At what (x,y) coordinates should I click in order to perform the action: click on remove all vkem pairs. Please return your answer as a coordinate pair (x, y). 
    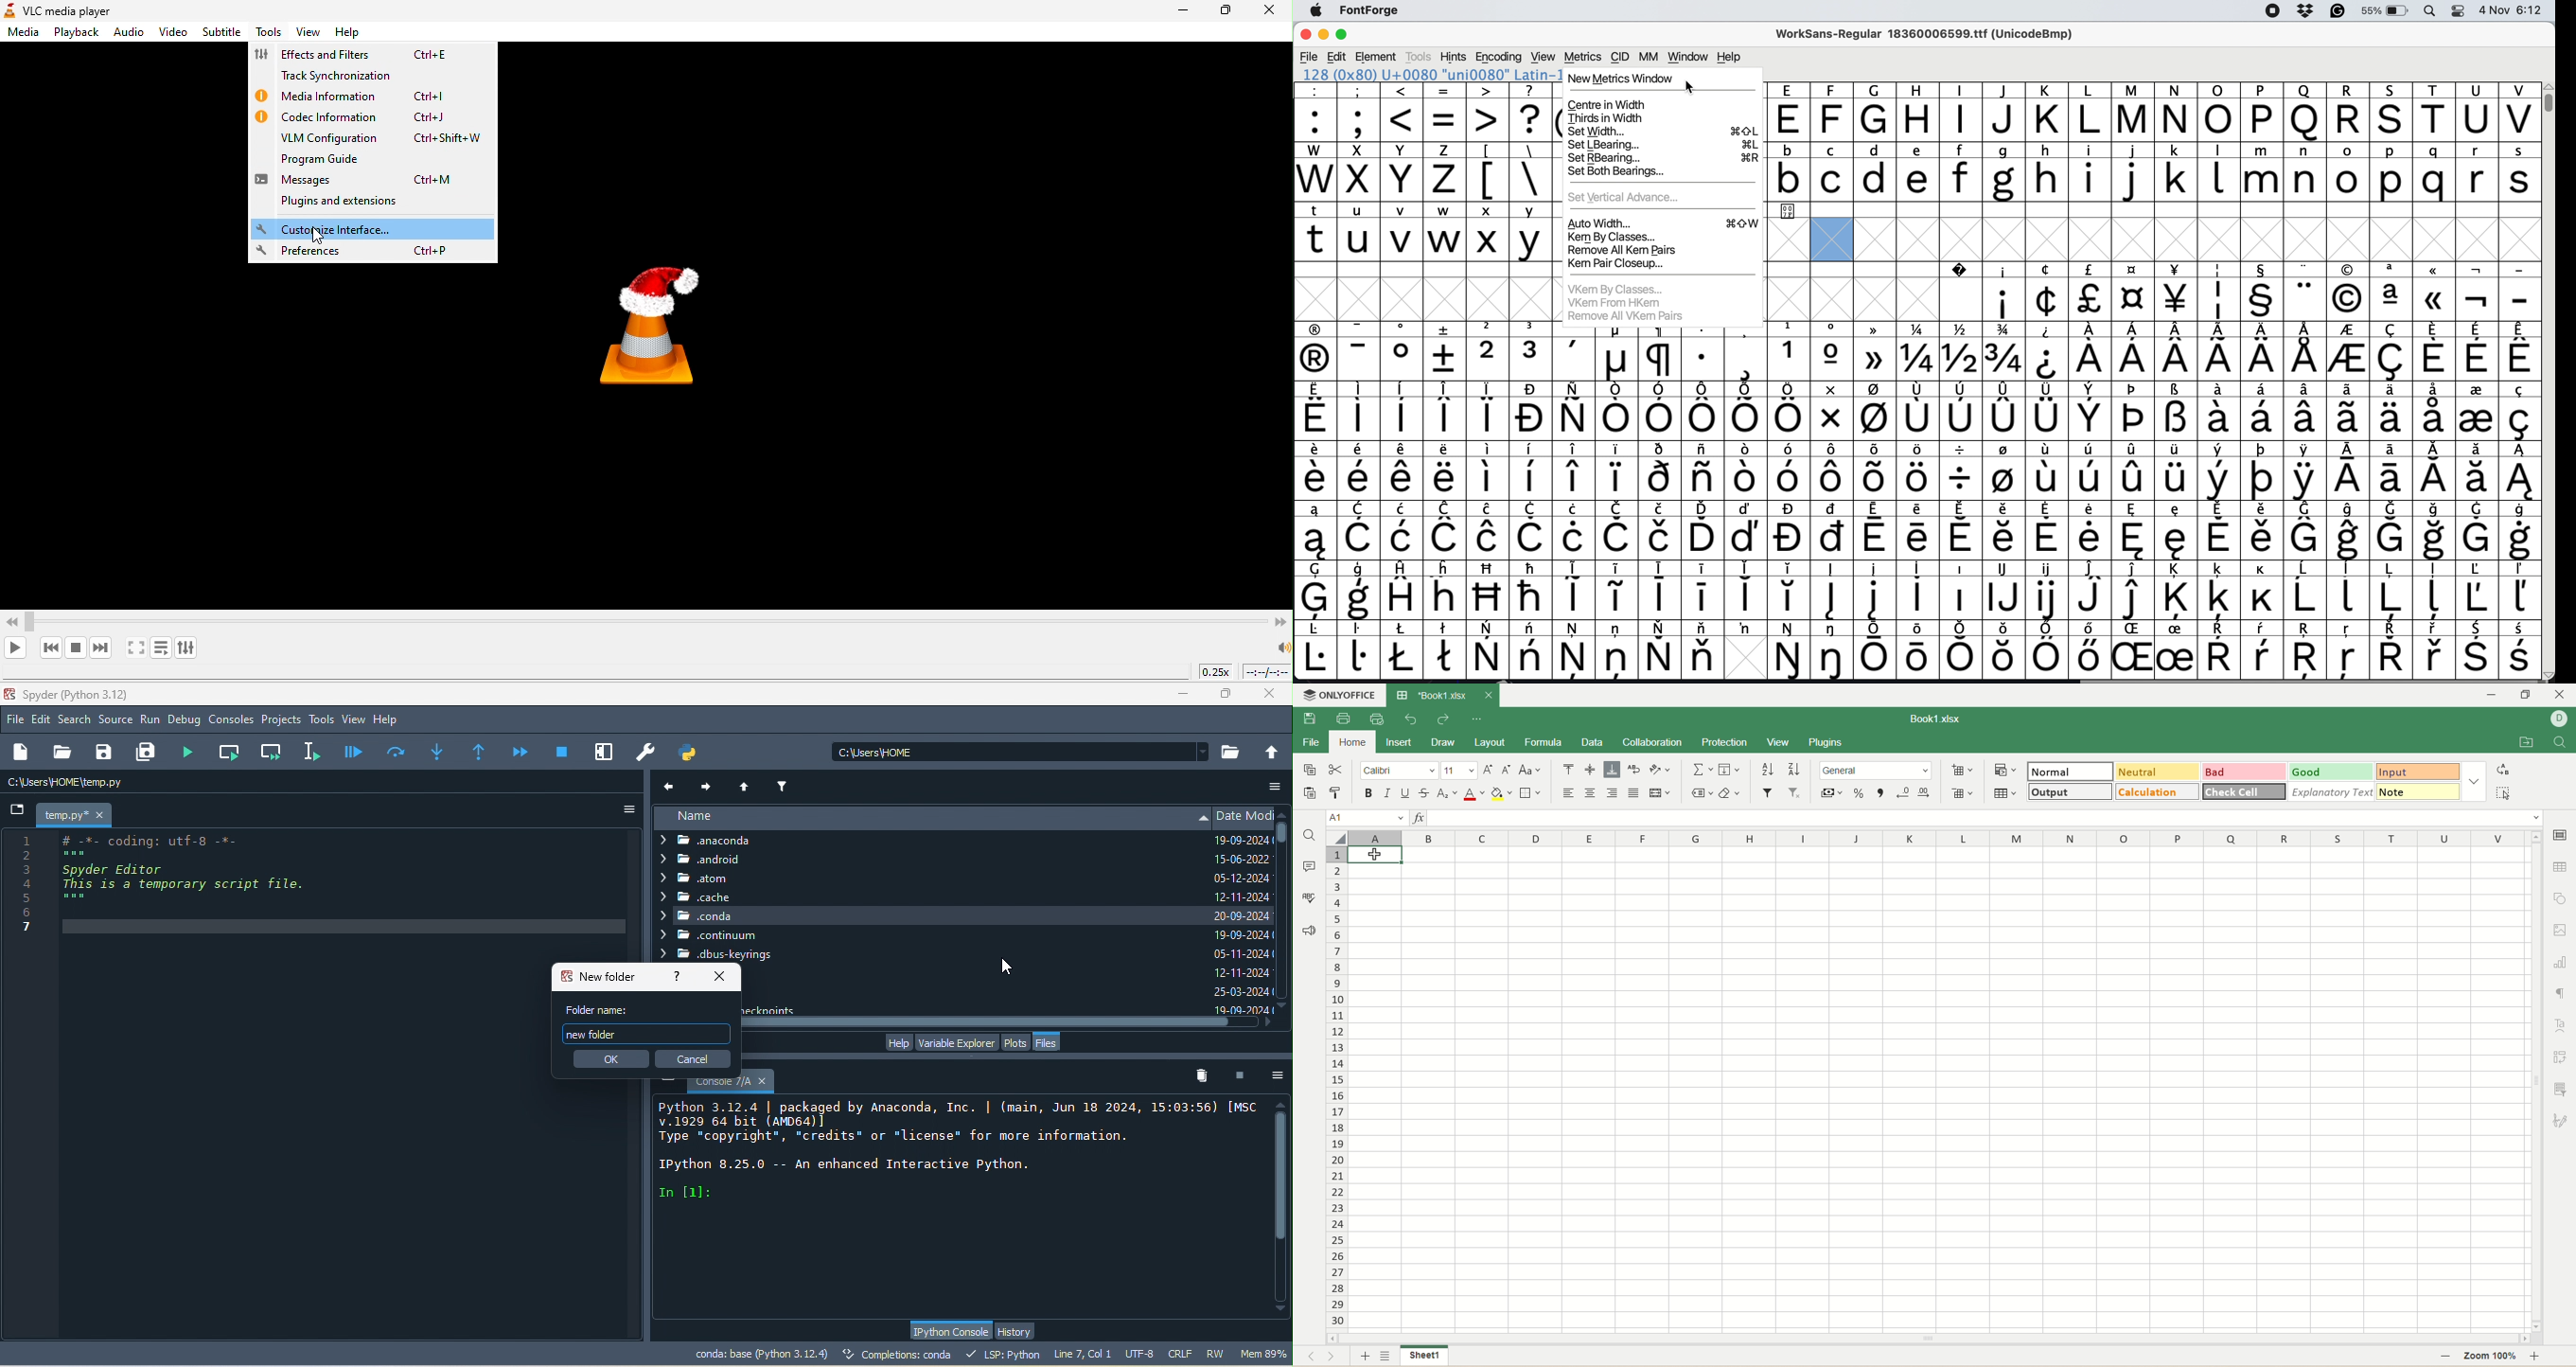
    Looking at the image, I should click on (1626, 315).